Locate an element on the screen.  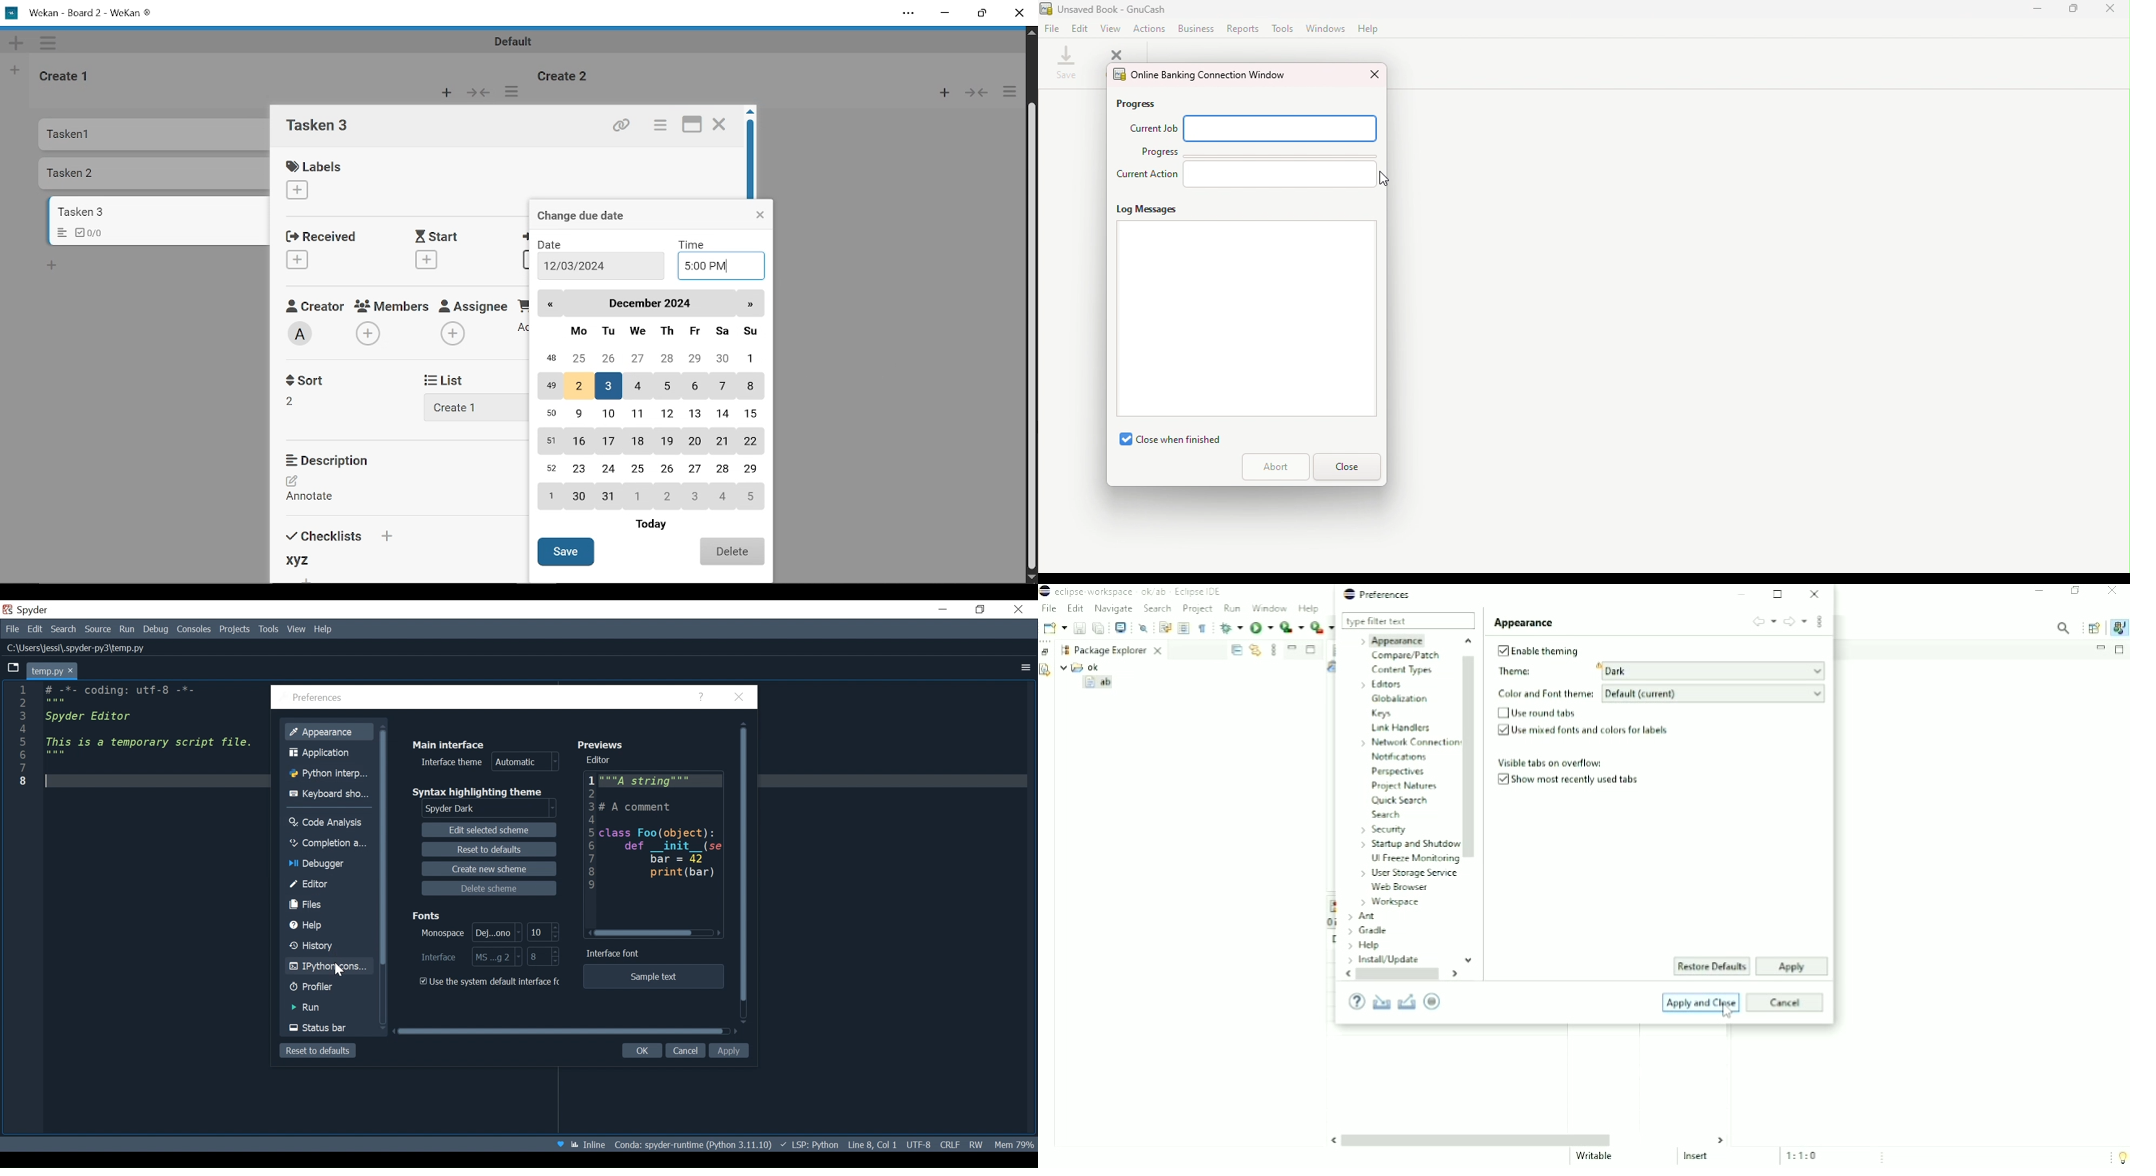
Help is located at coordinates (705, 698).